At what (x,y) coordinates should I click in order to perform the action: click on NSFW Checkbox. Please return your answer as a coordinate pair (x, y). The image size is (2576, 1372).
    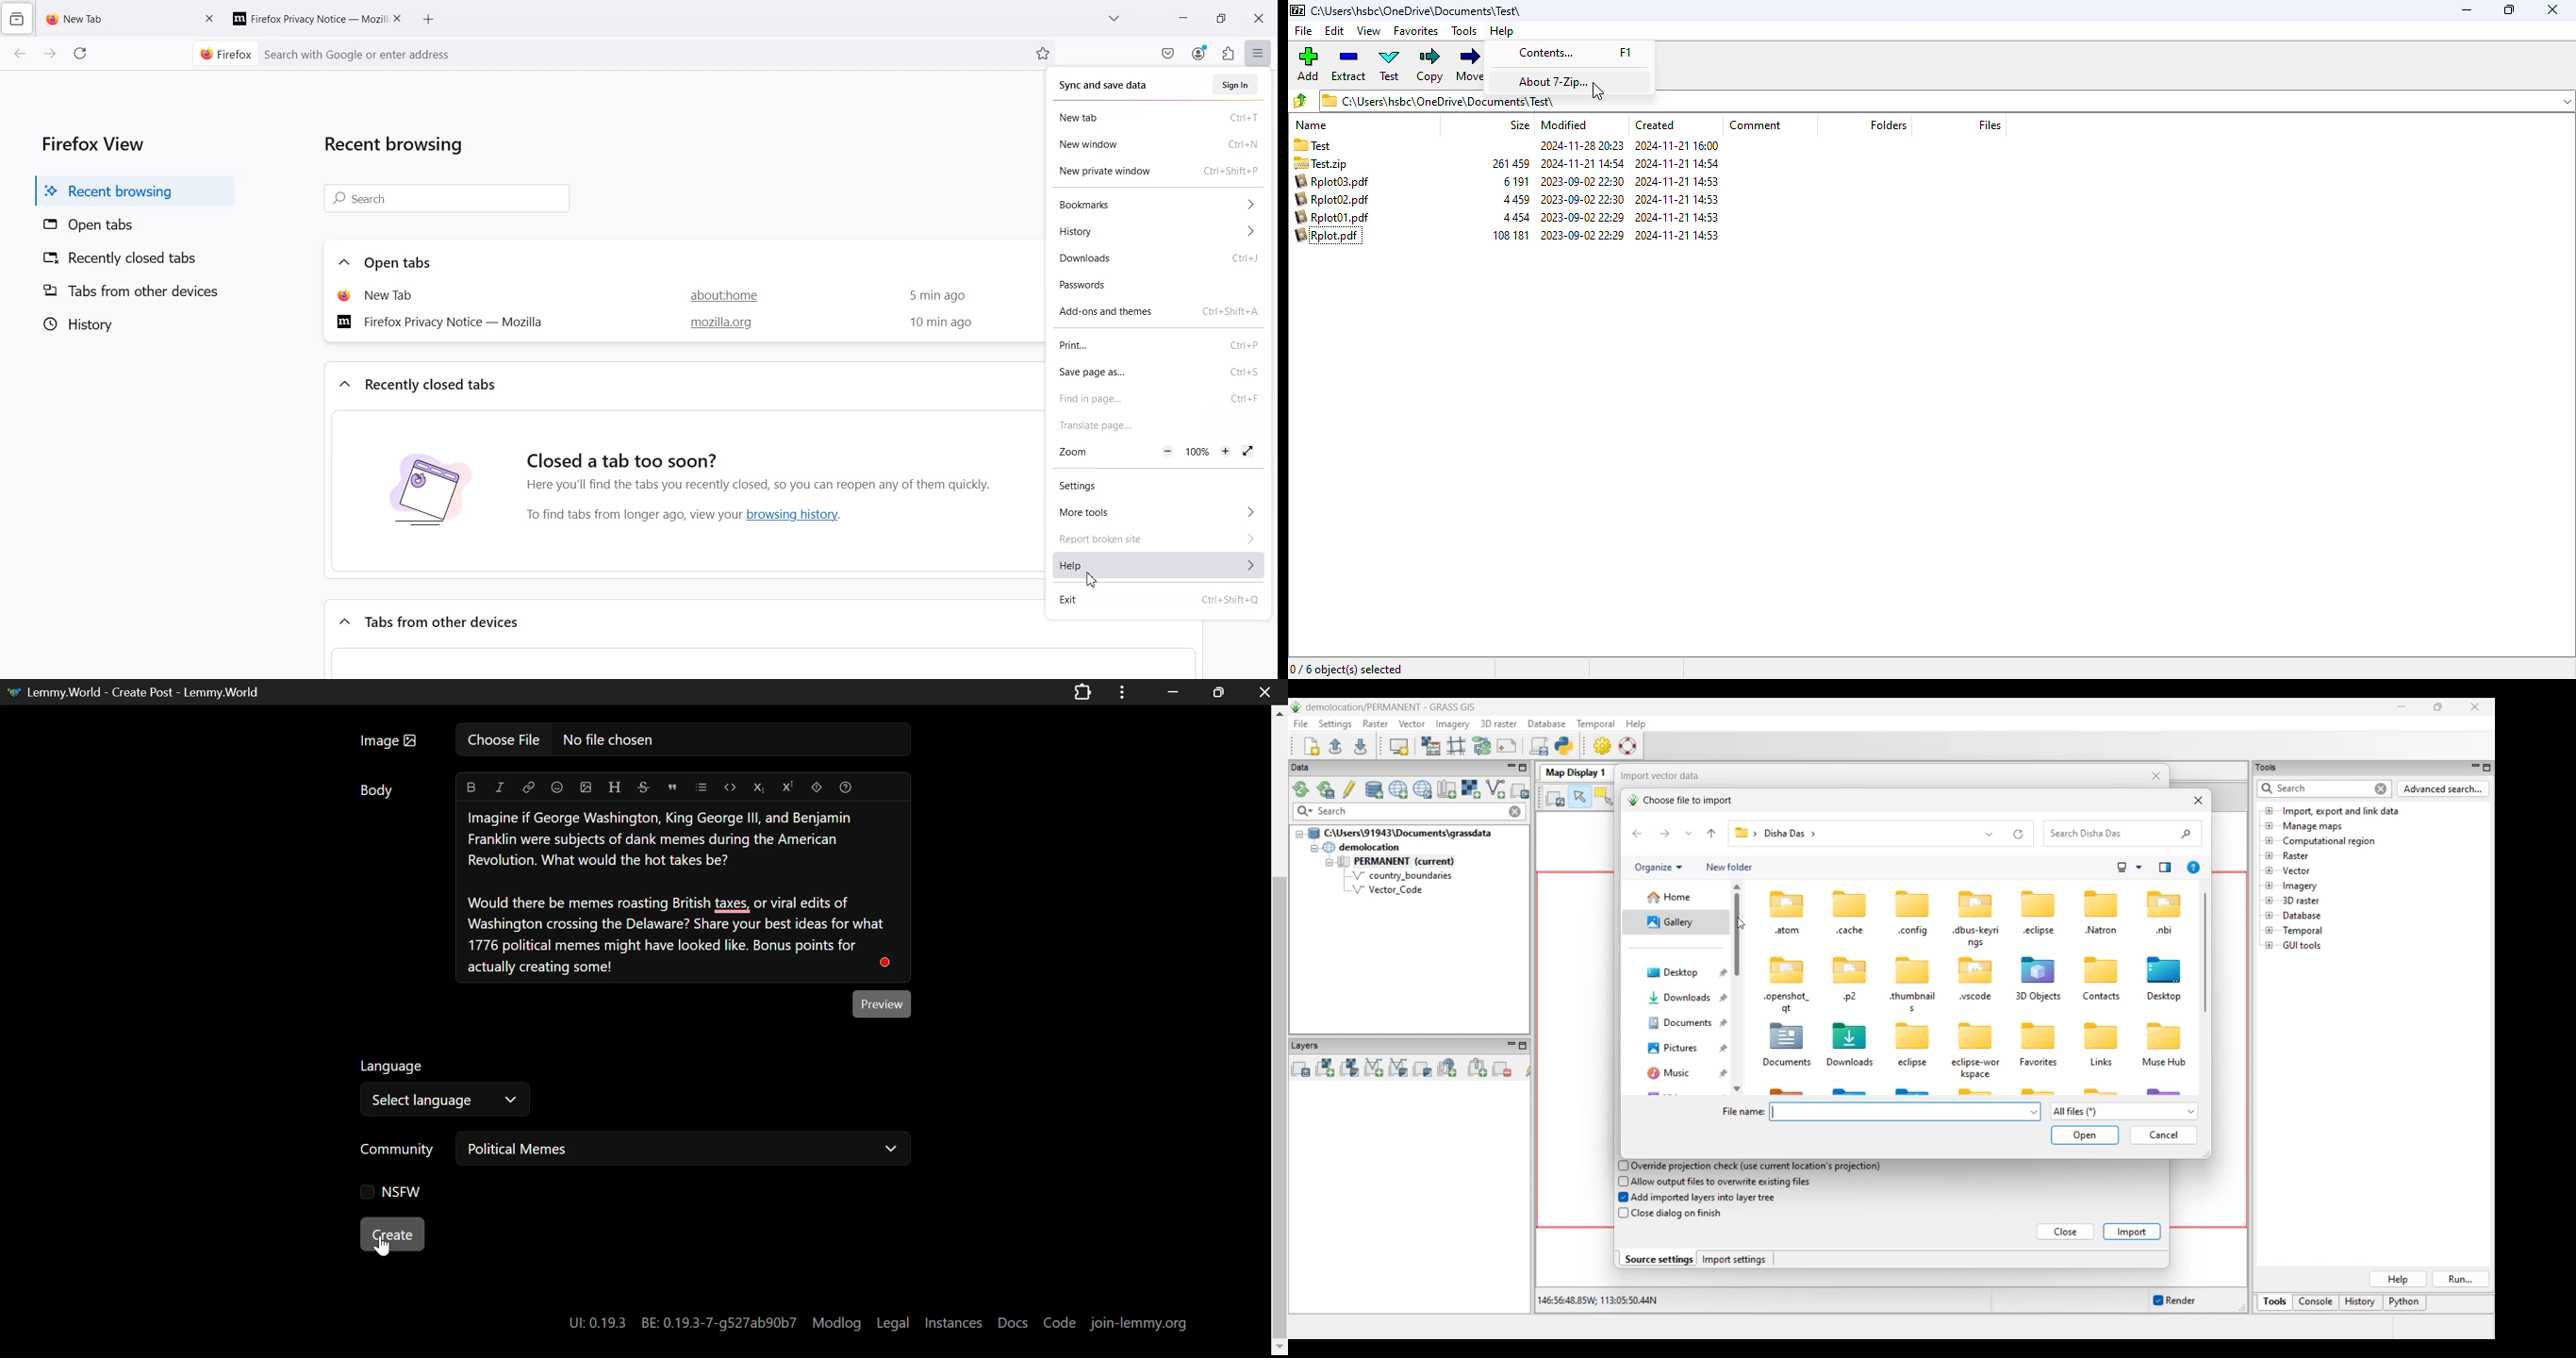
    Looking at the image, I should click on (394, 1190).